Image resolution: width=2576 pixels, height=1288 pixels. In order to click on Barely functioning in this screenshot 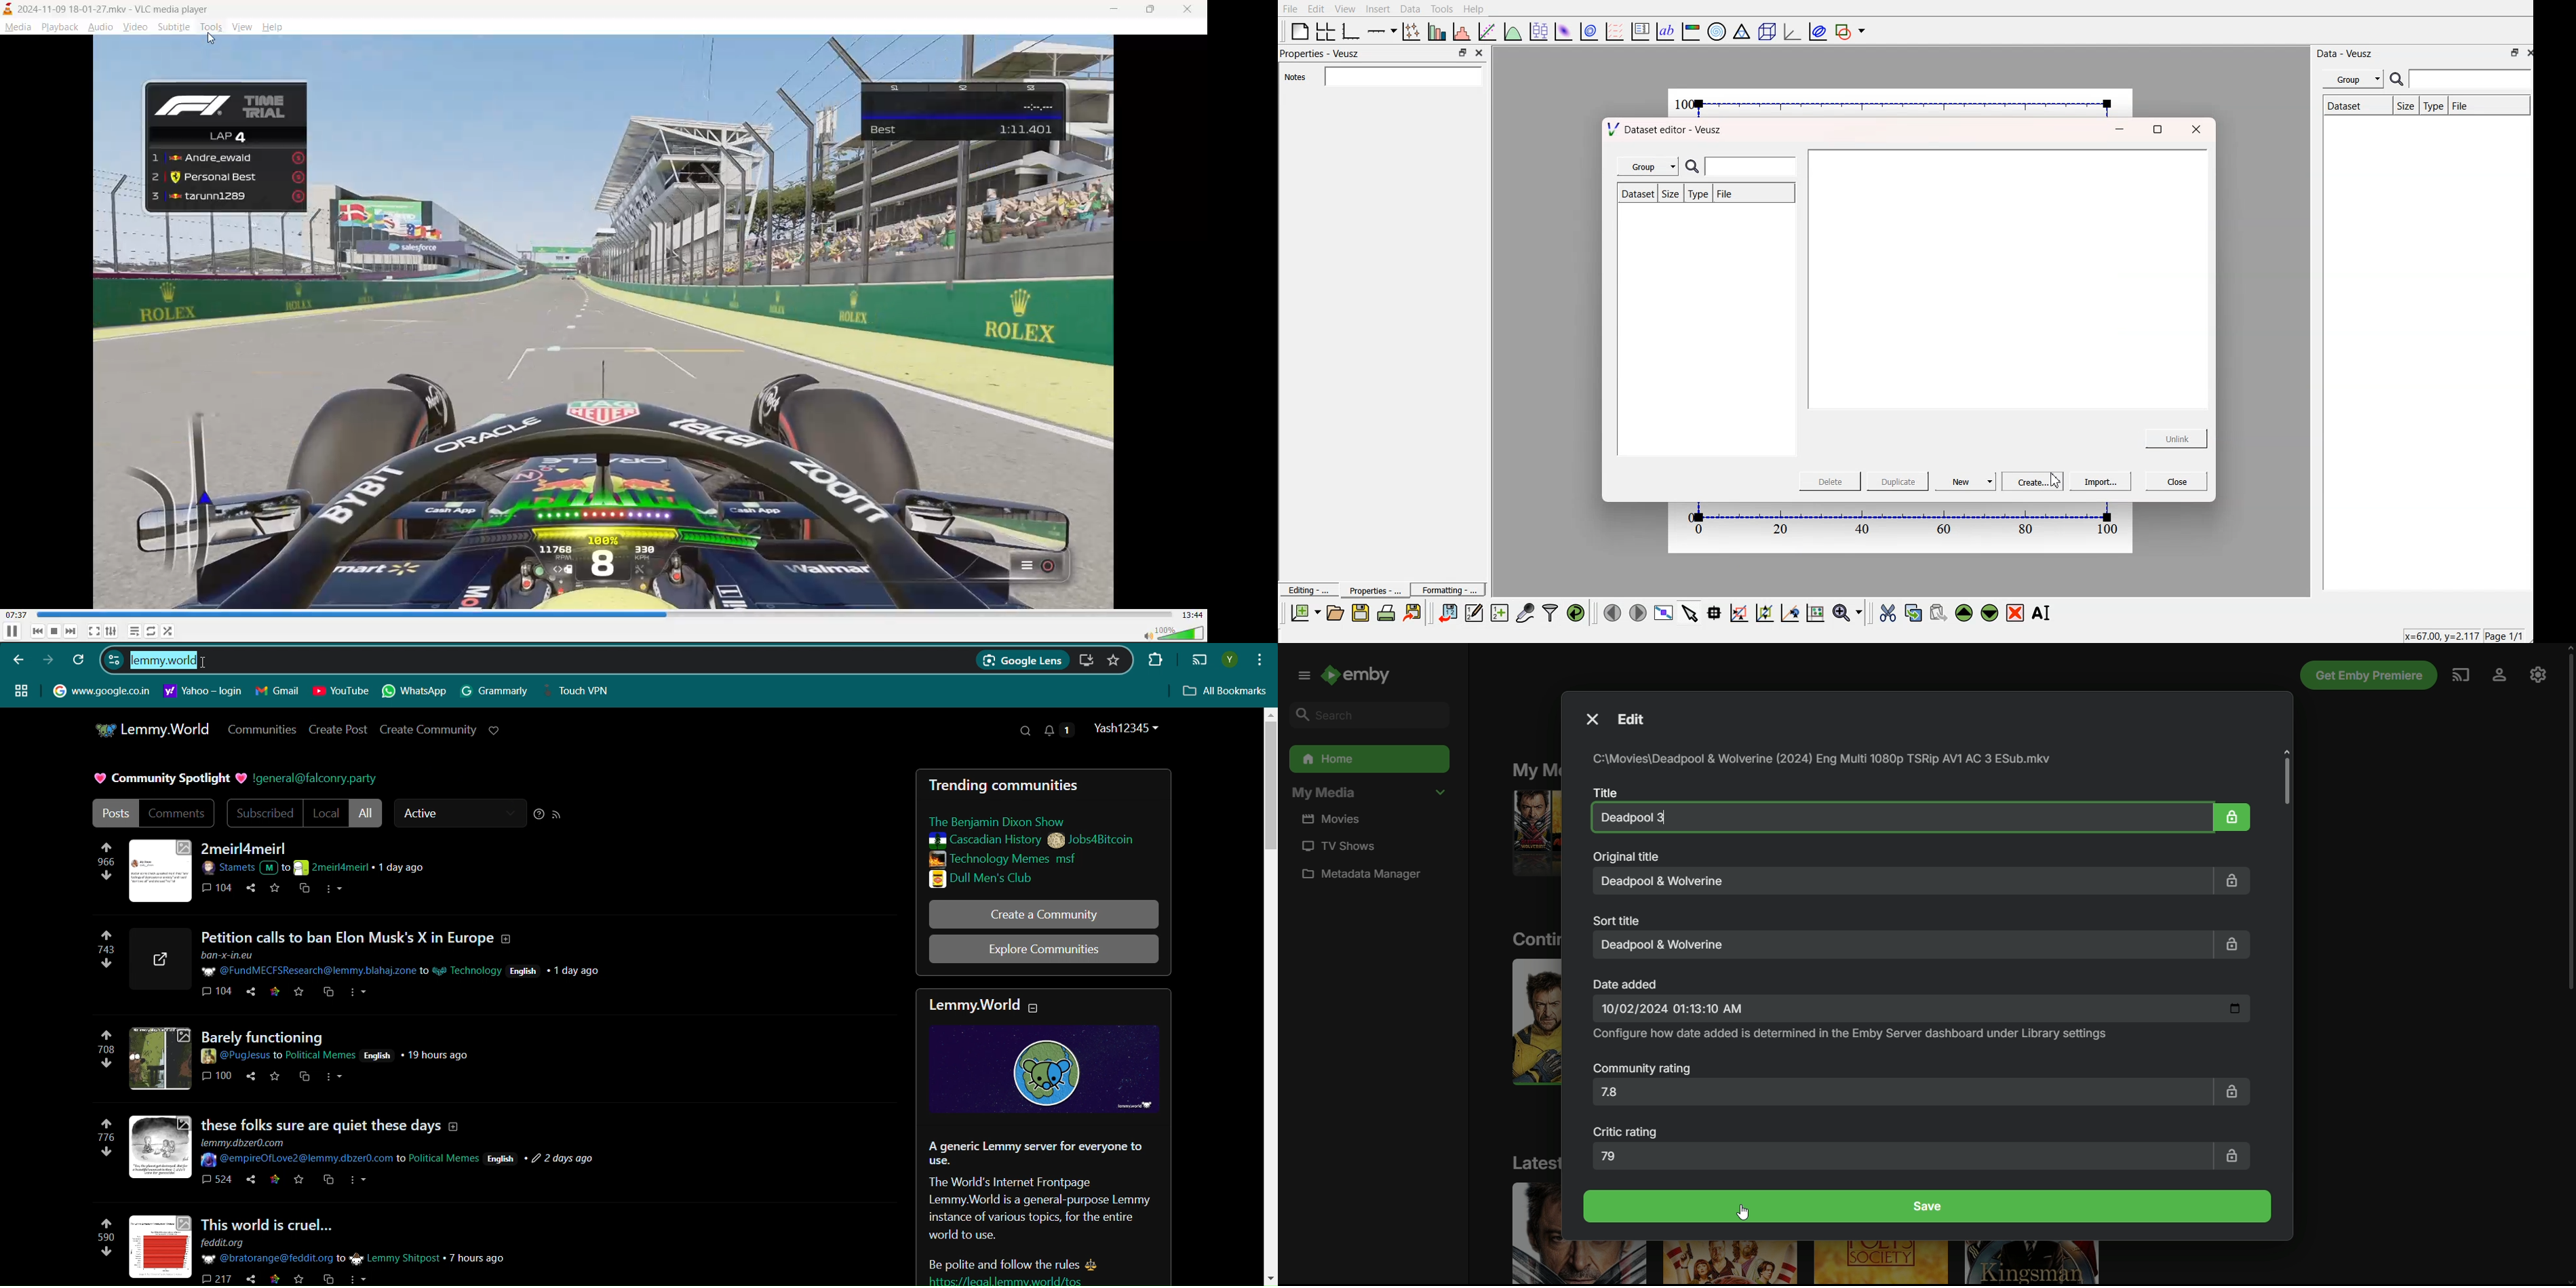, I will do `click(285, 1034)`.